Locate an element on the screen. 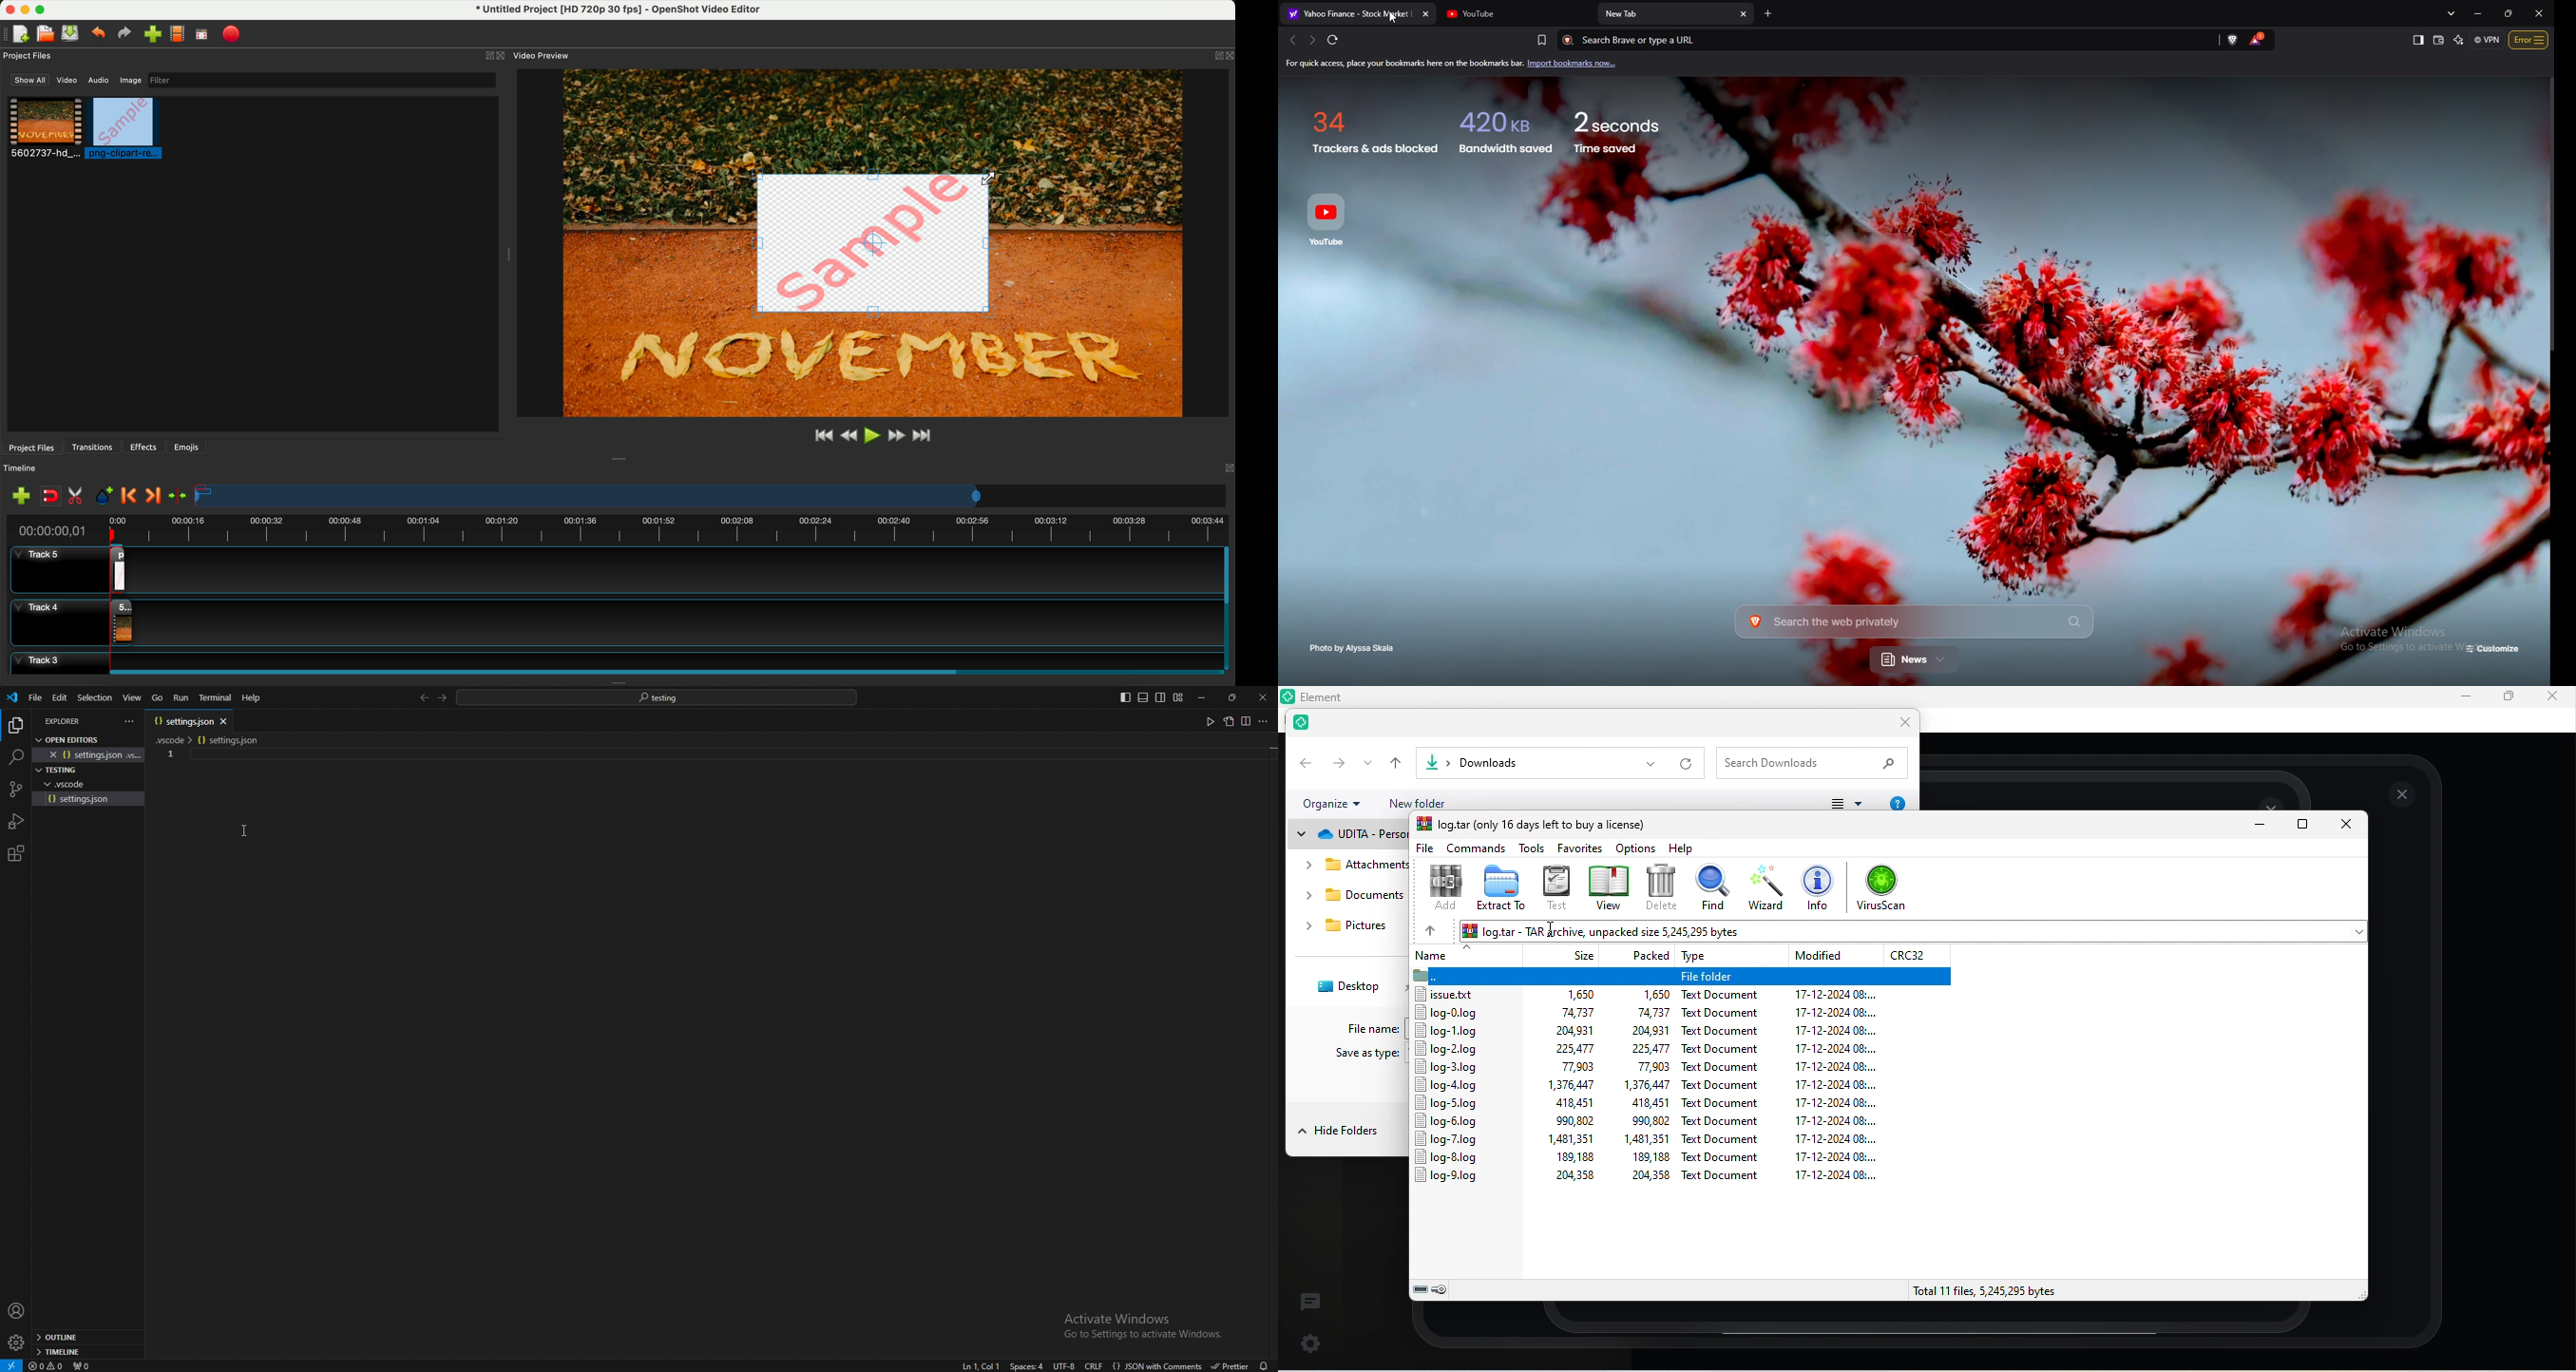 This screenshot has height=1372, width=2576. log.tar - TAR archive, unpacked size 5,245,295 bytes is located at coordinates (1625, 932).